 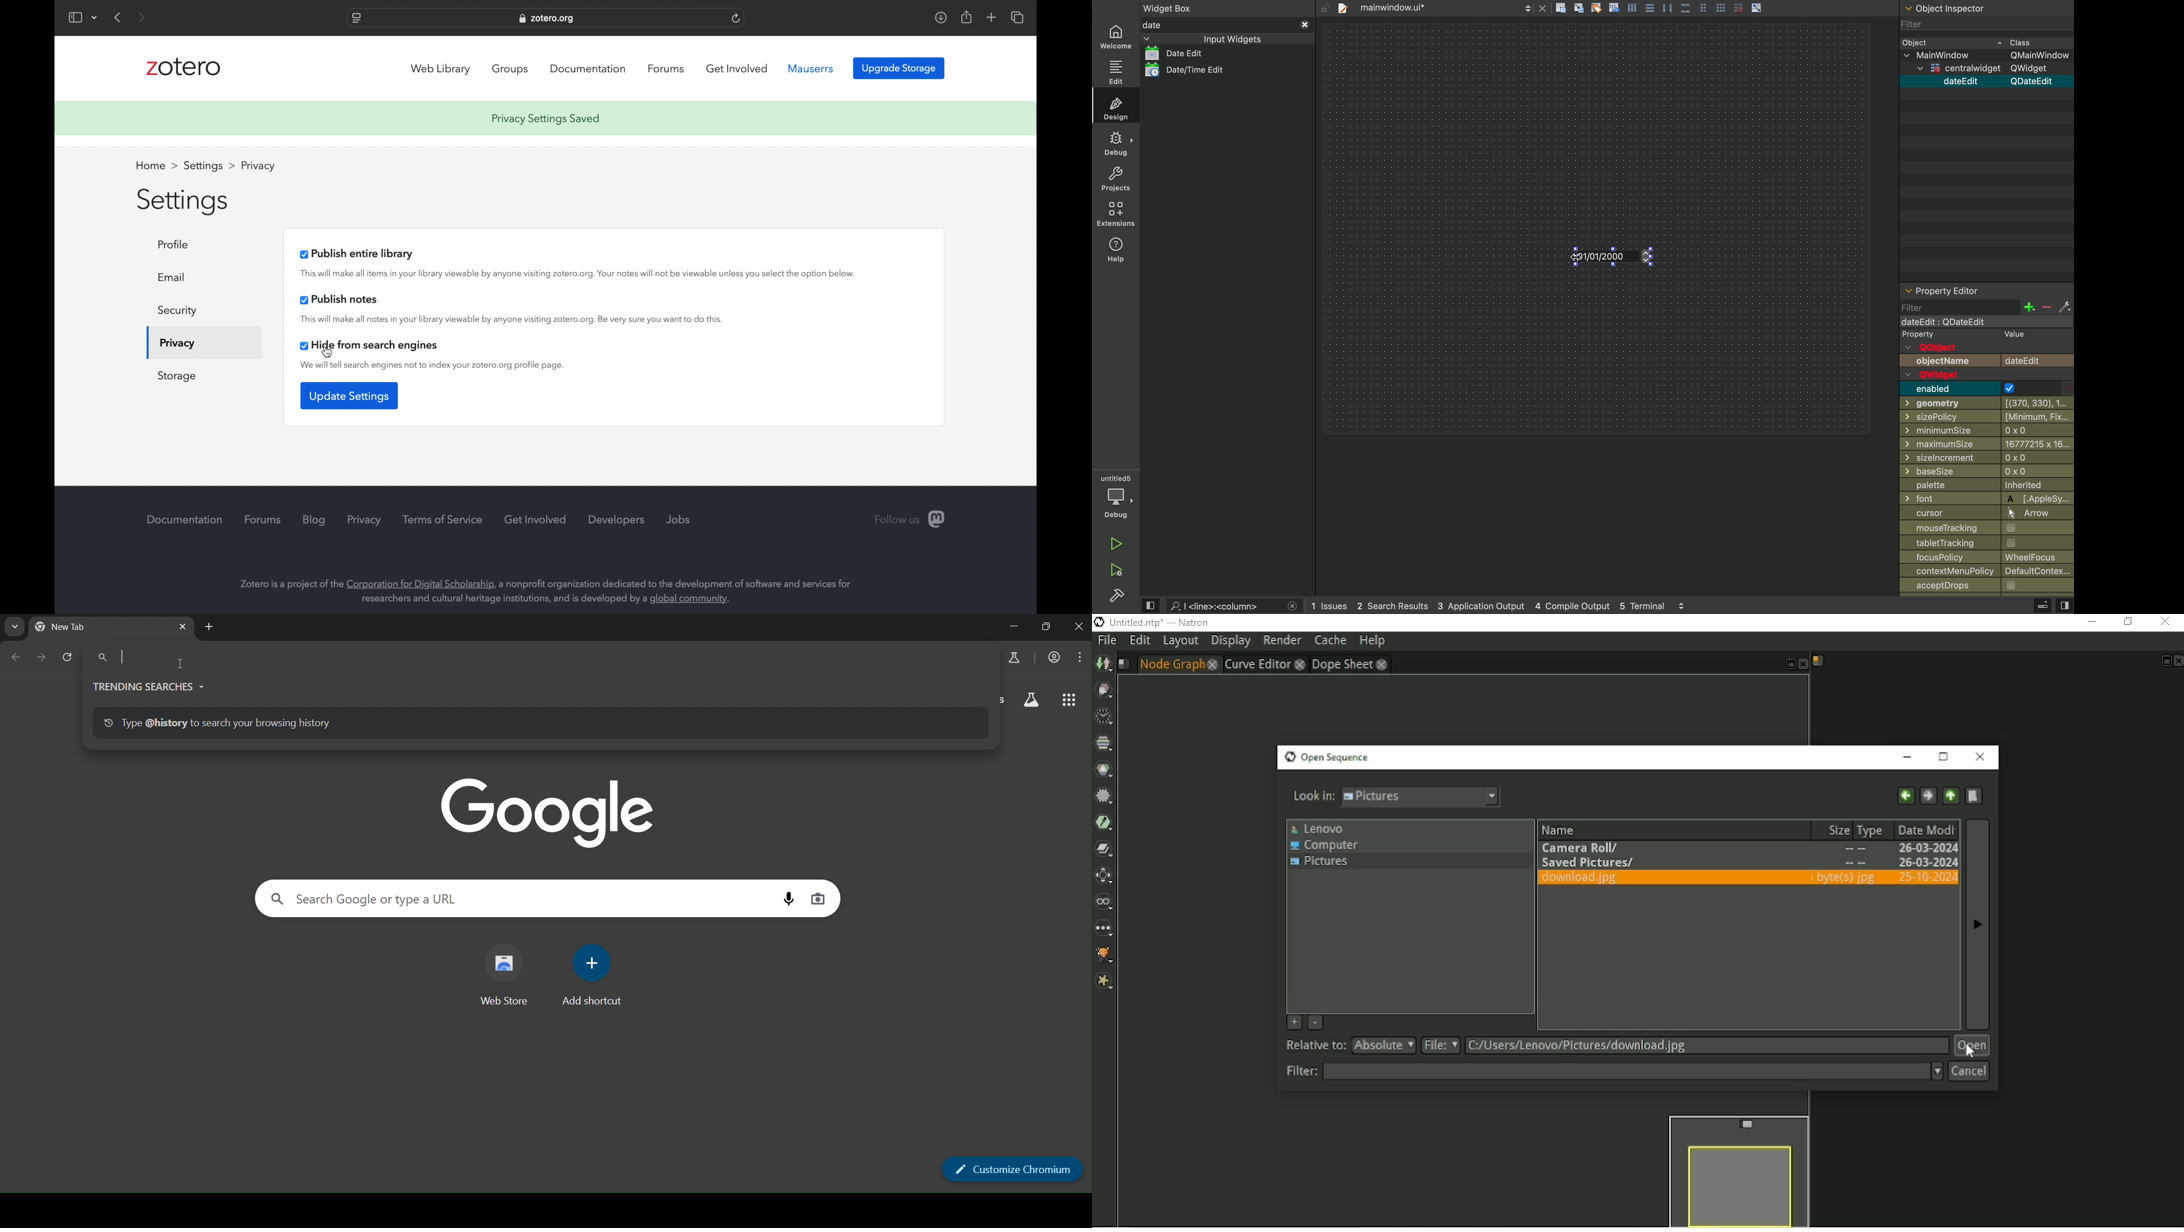 What do you see at coordinates (186, 68) in the screenshot?
I see `zotero` at bounding box center [186, 68].